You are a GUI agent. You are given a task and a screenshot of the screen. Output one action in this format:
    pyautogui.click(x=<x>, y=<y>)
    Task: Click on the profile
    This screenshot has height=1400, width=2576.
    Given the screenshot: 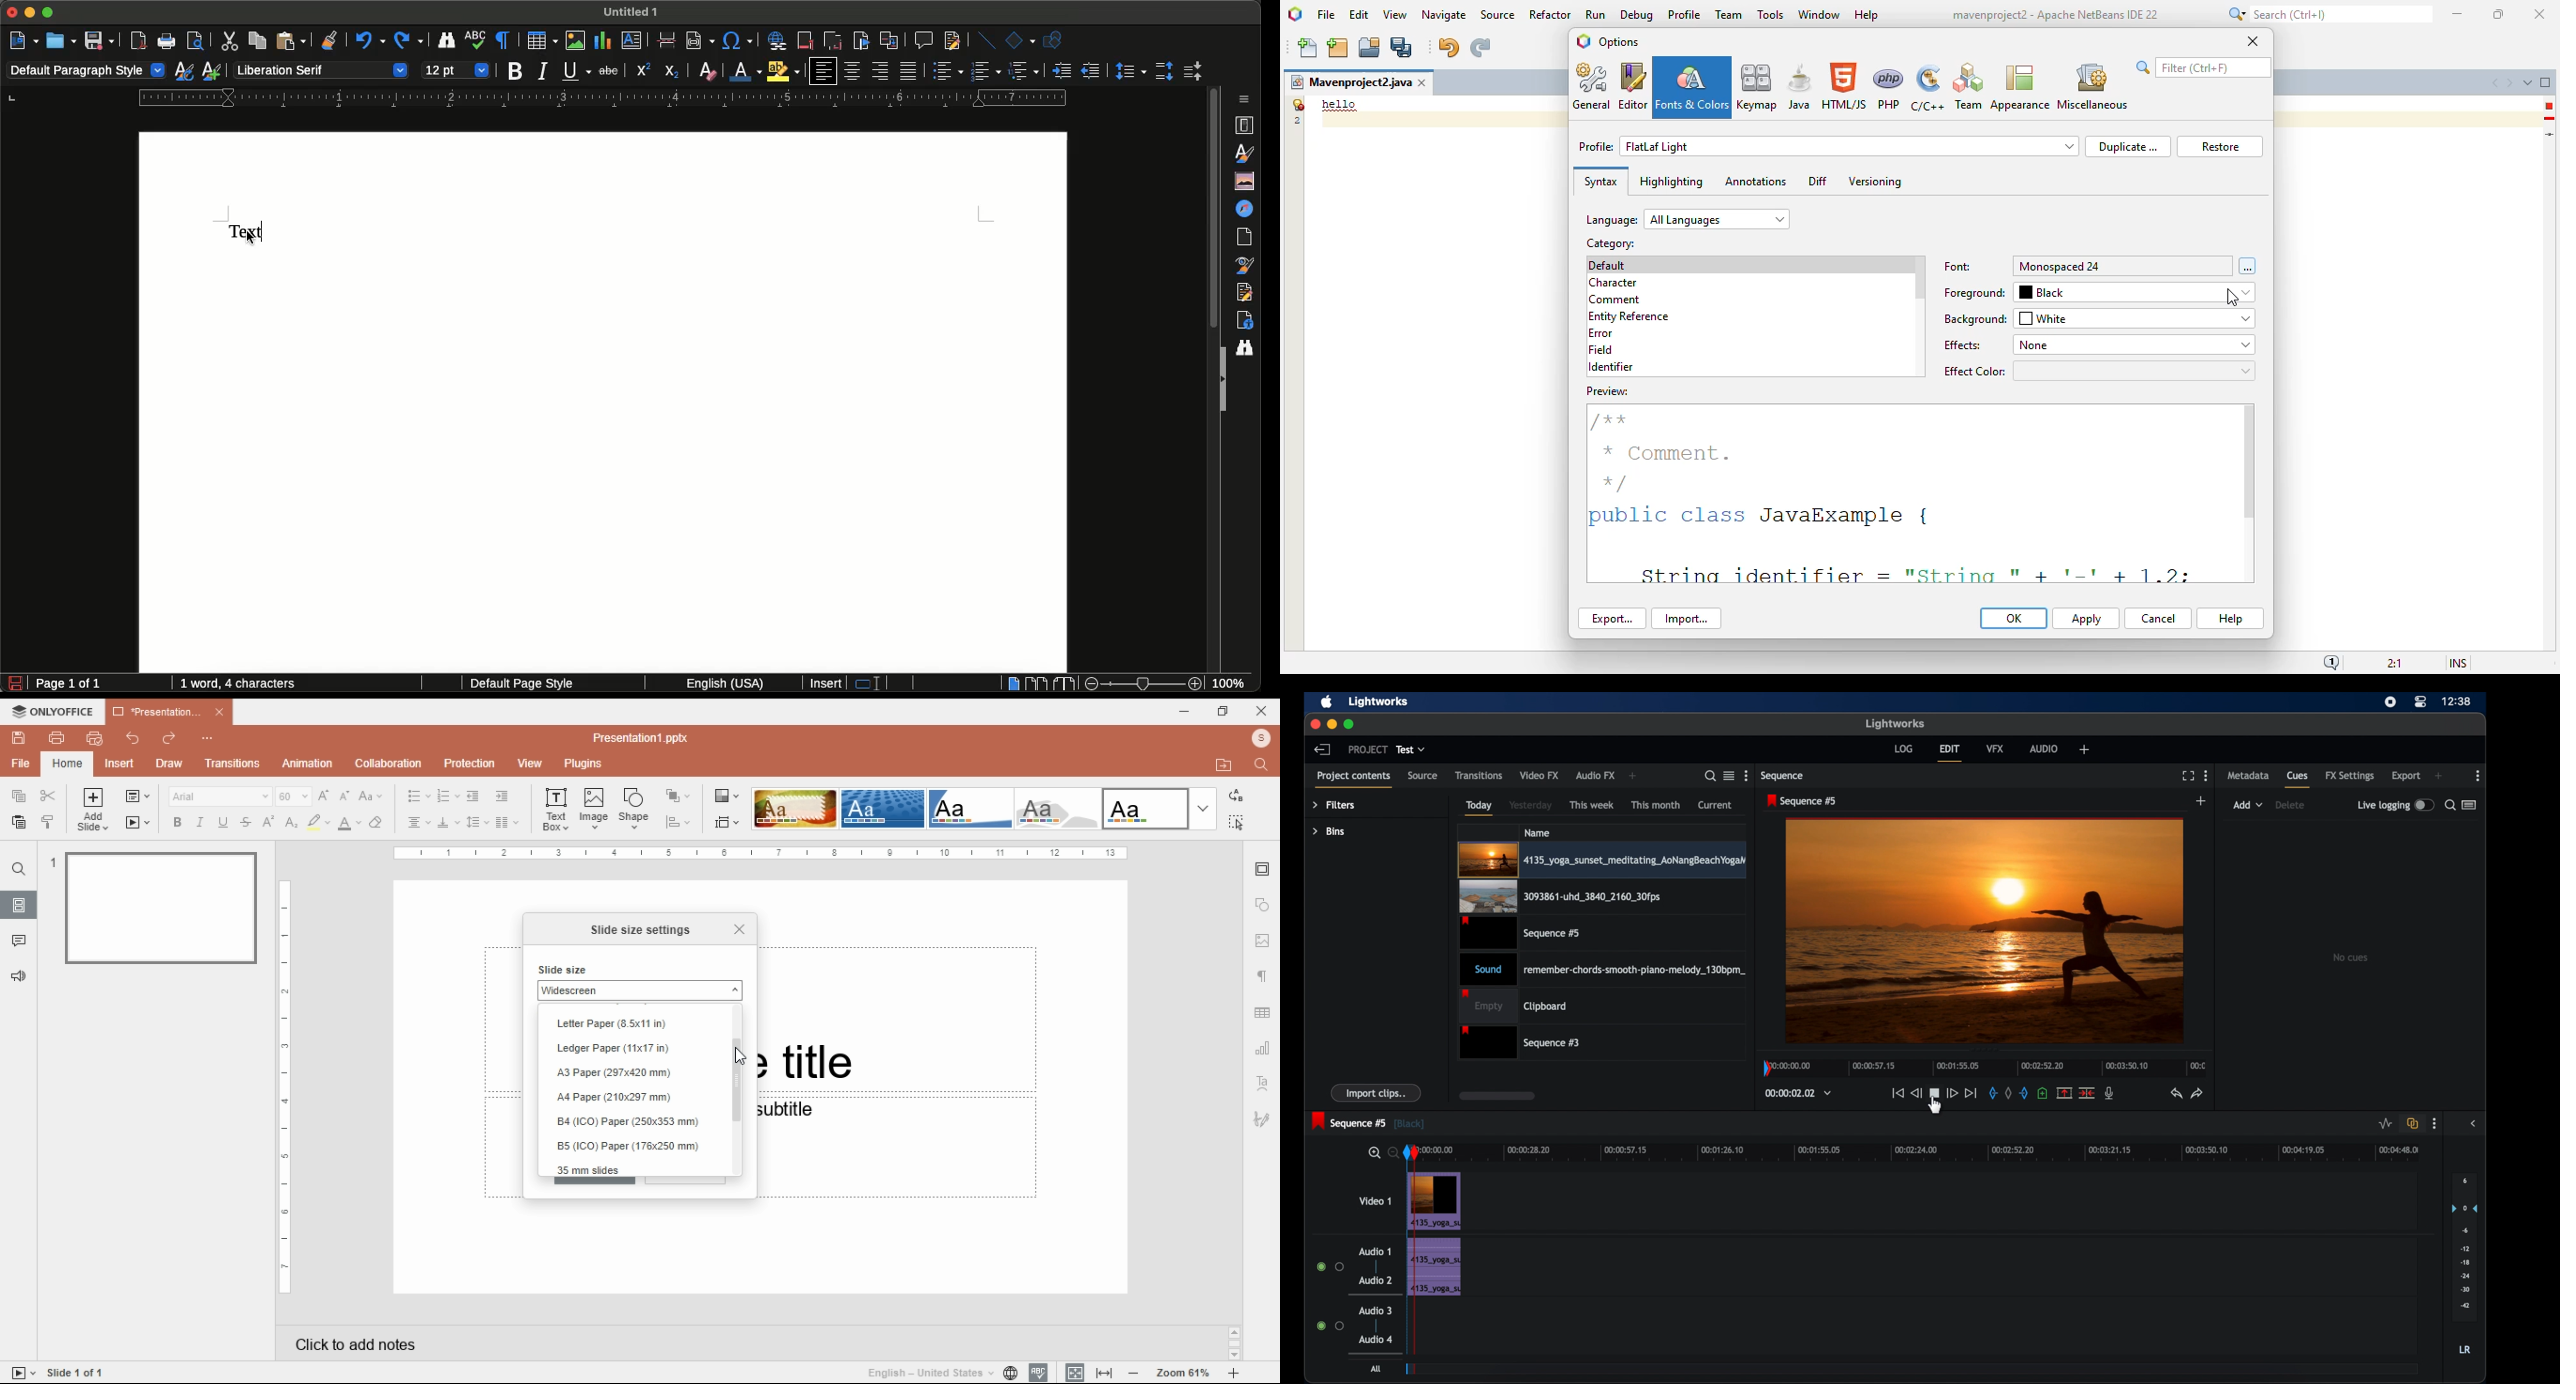 What is the action you would take?
    pyautogui.click(x=1261, y=738)
    